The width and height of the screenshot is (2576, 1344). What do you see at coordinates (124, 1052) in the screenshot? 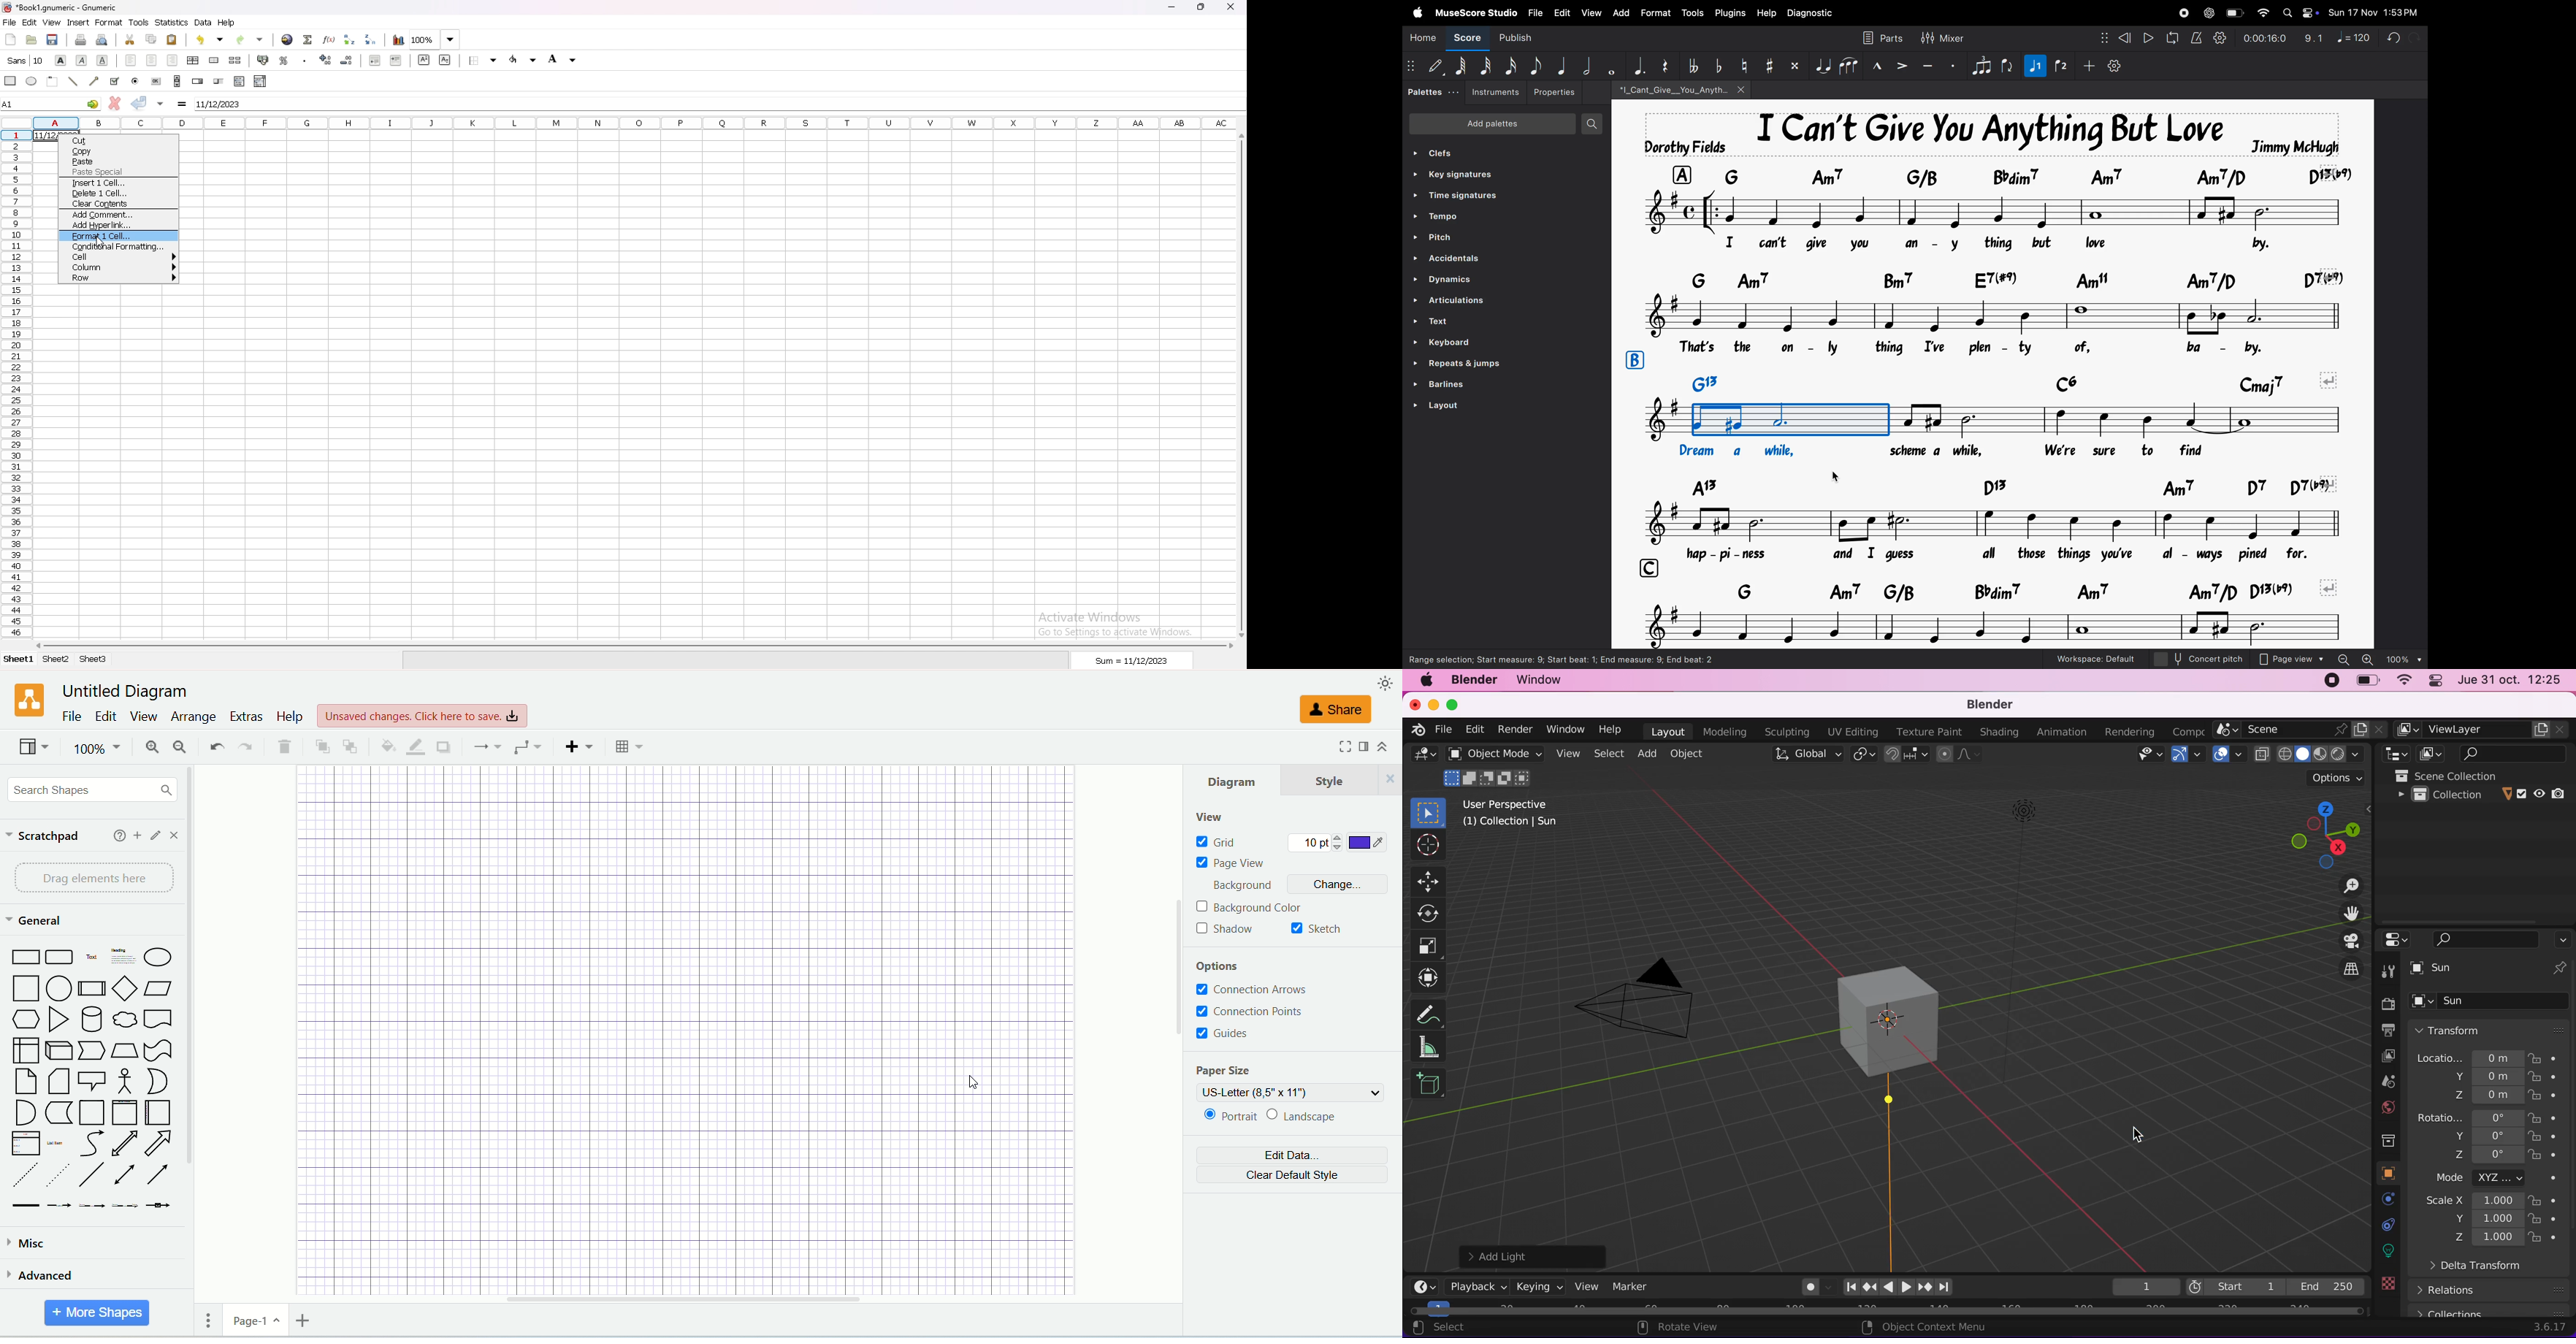
I see `Trapezoid` at bounding box center [124, 1052].